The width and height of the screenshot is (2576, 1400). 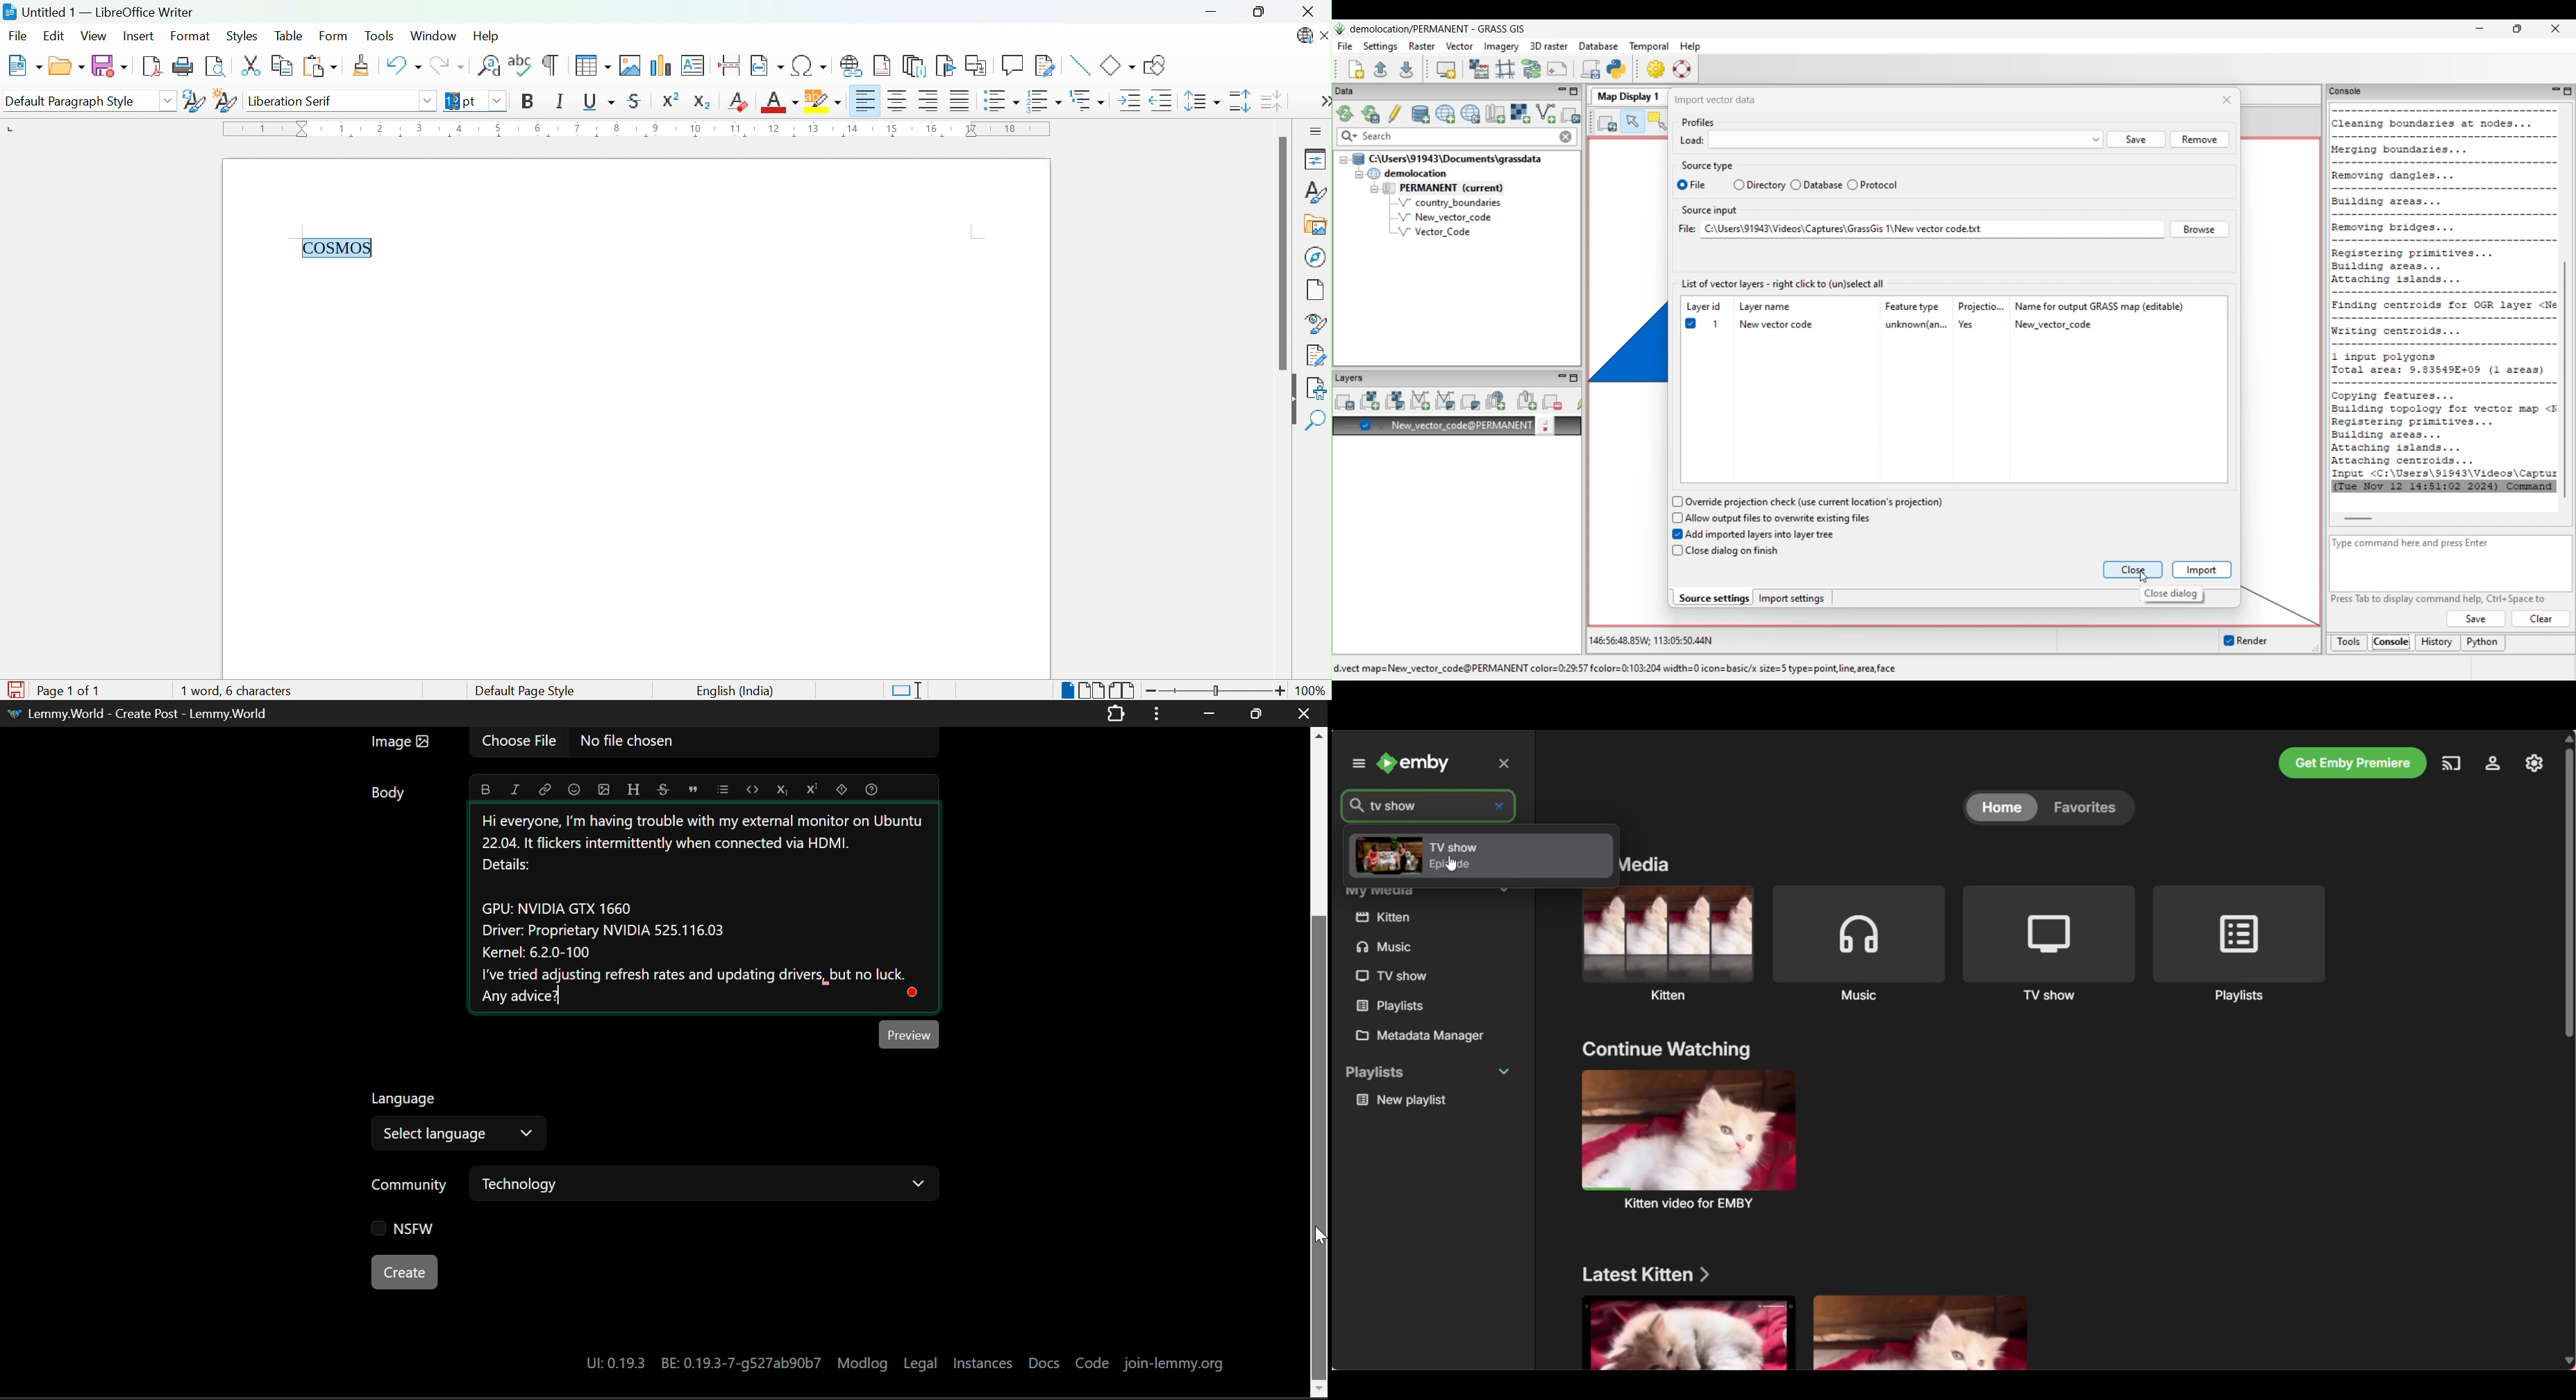 I want to click on kitten video for EMBY, so click(x=1688, y=1139).